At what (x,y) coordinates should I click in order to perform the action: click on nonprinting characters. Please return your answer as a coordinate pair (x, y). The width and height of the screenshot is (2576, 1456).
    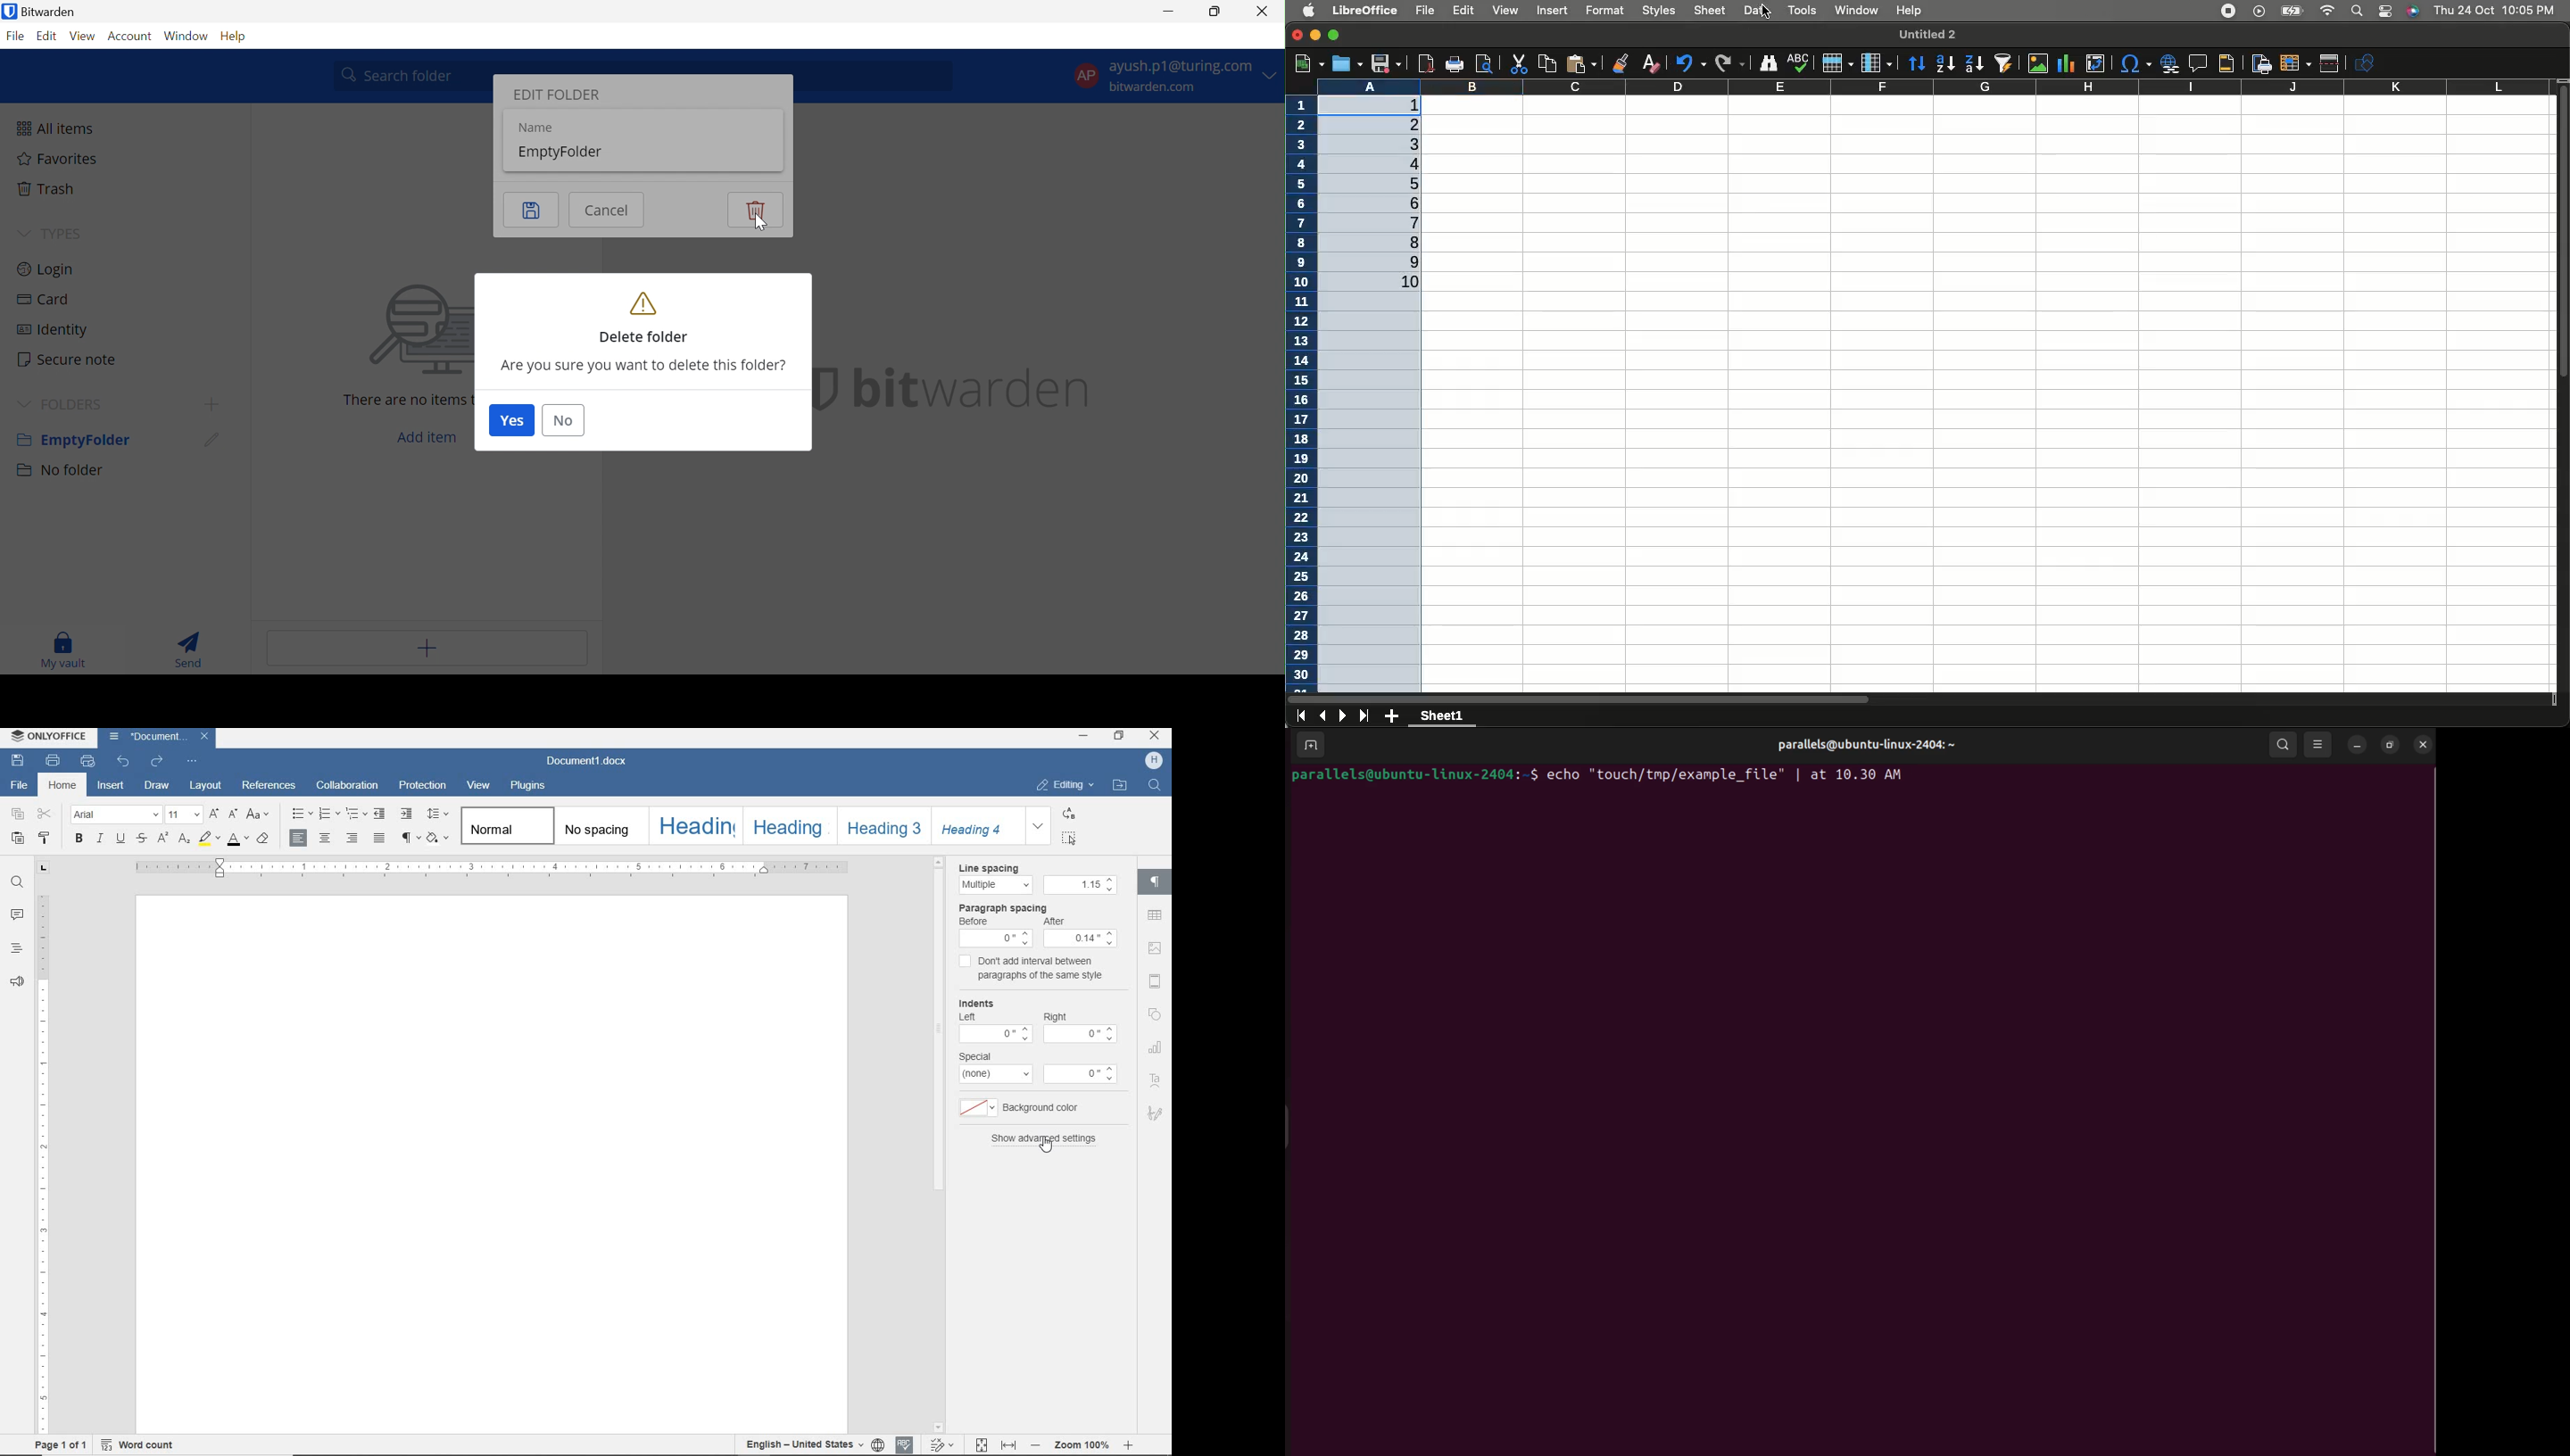
    Looking at the image, I should click on (409, 839).